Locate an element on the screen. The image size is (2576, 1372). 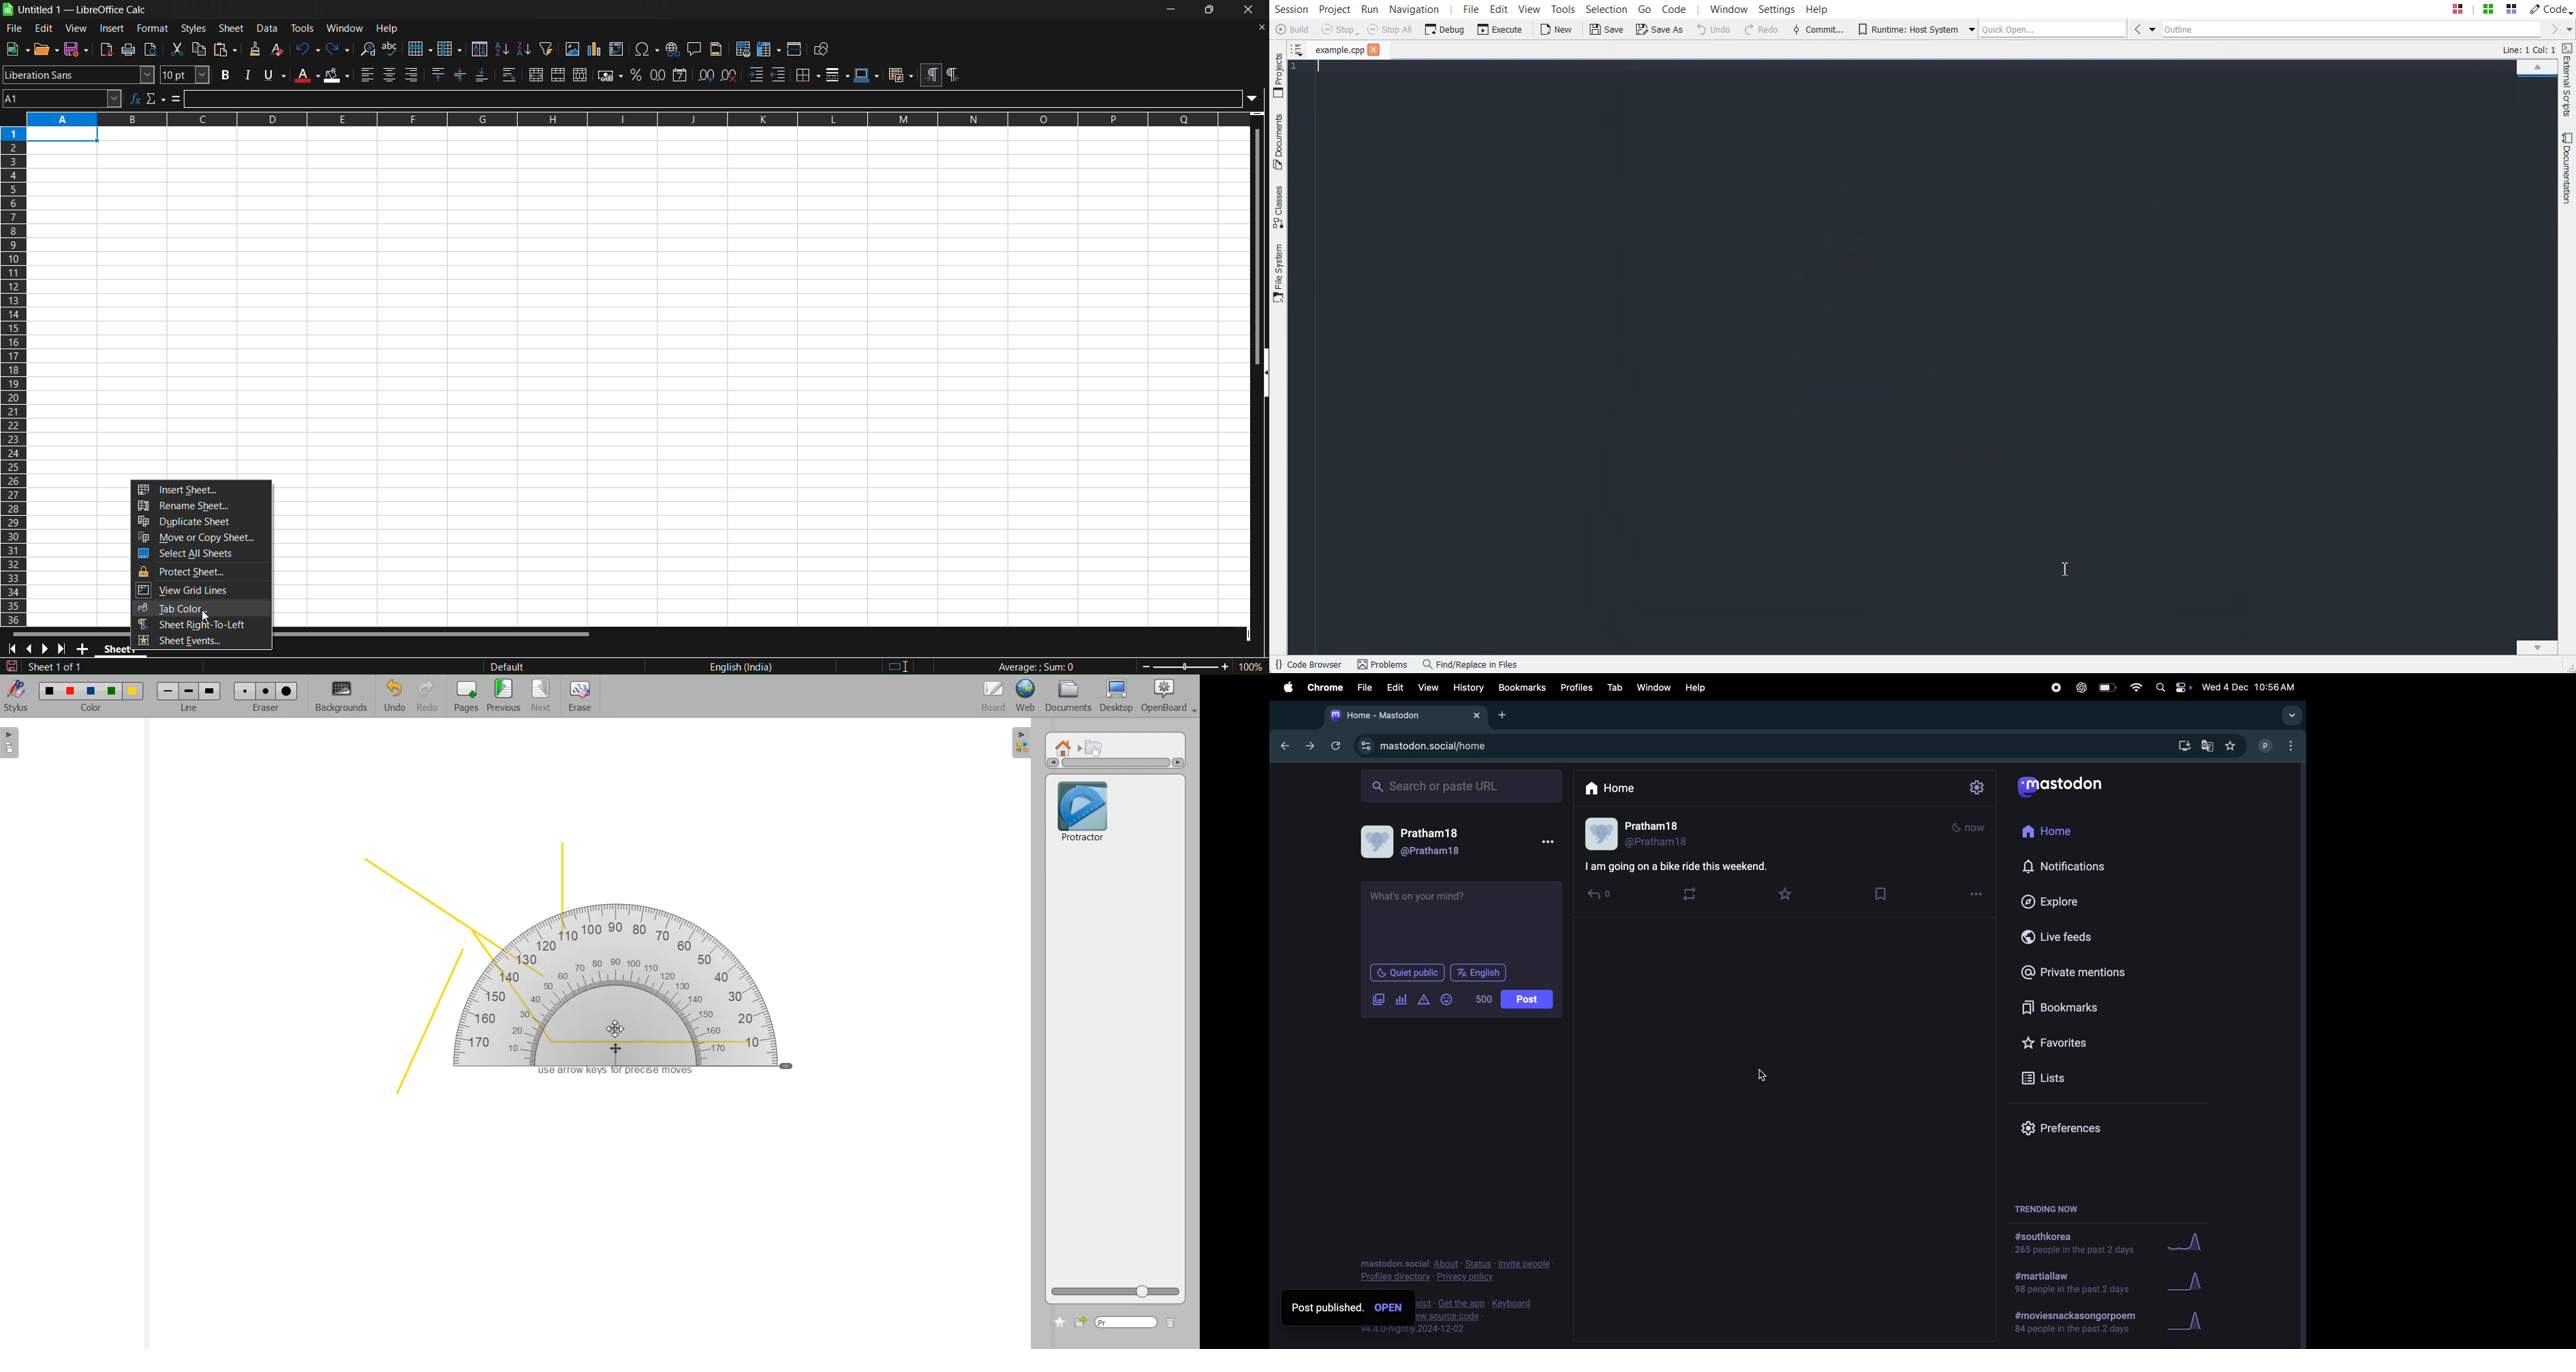
border is located at coordinates (808, 74).